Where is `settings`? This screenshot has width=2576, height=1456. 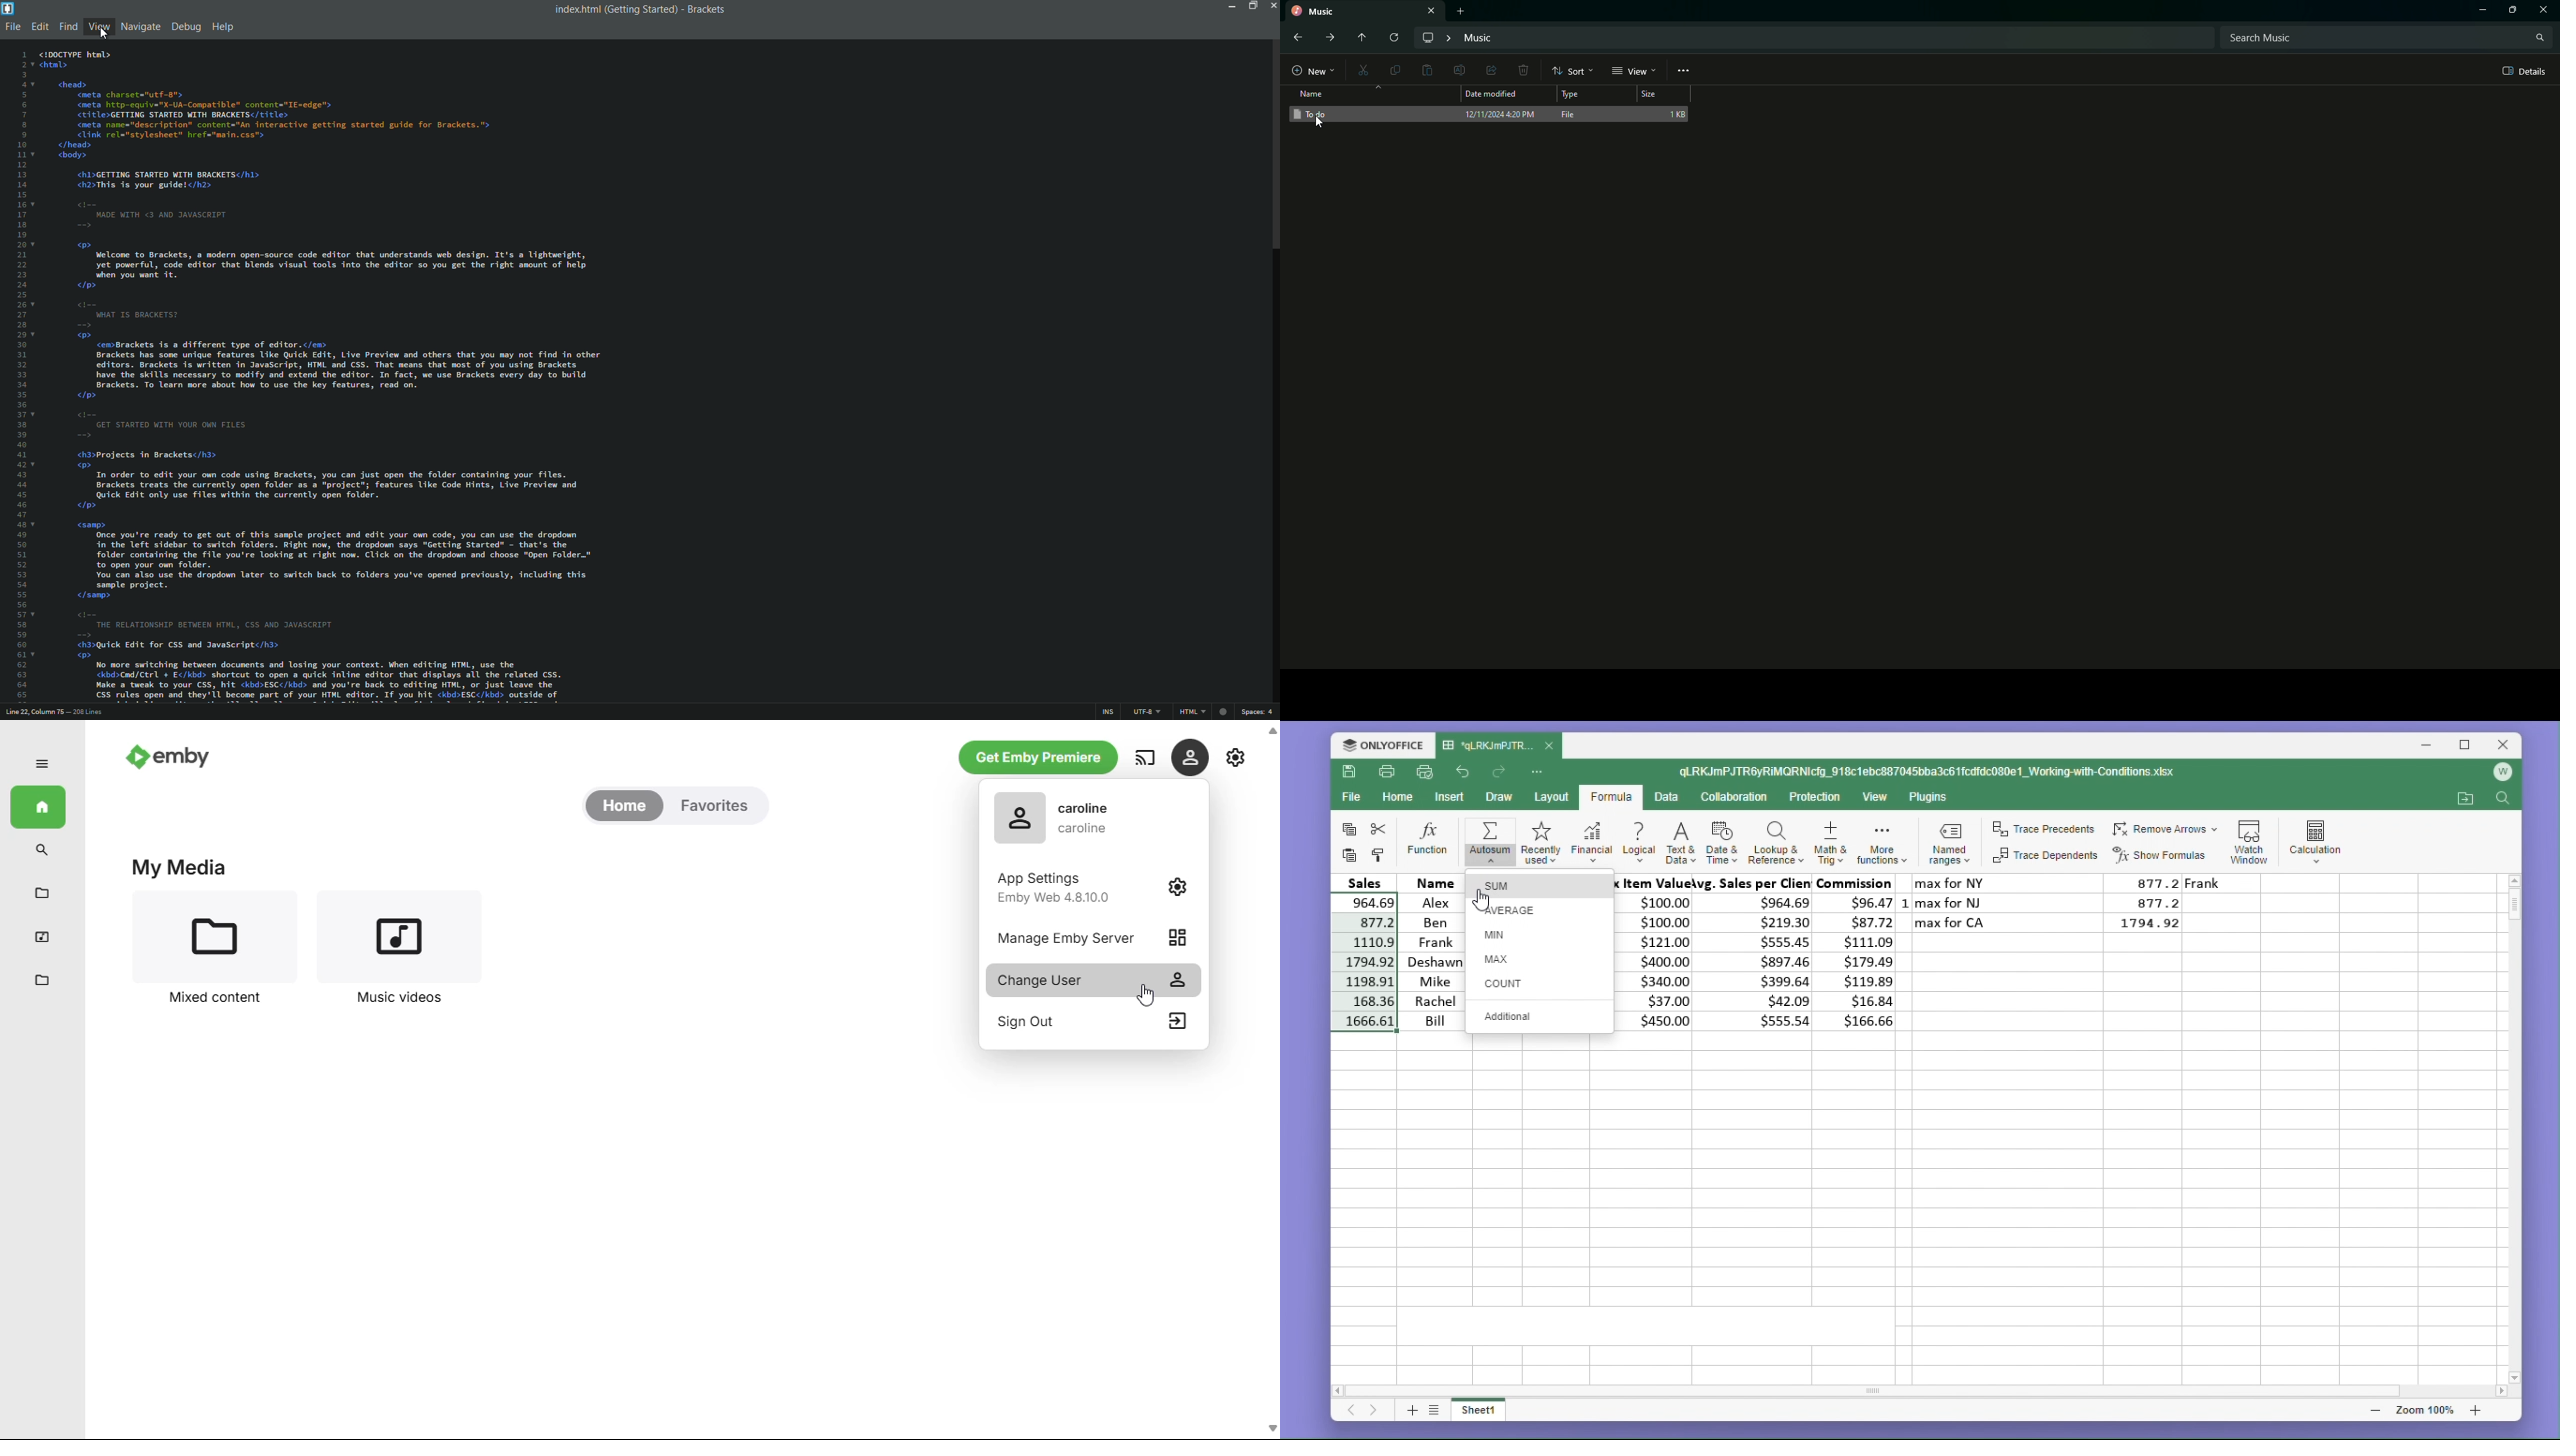
settings is located at coordinates (1189, 757).